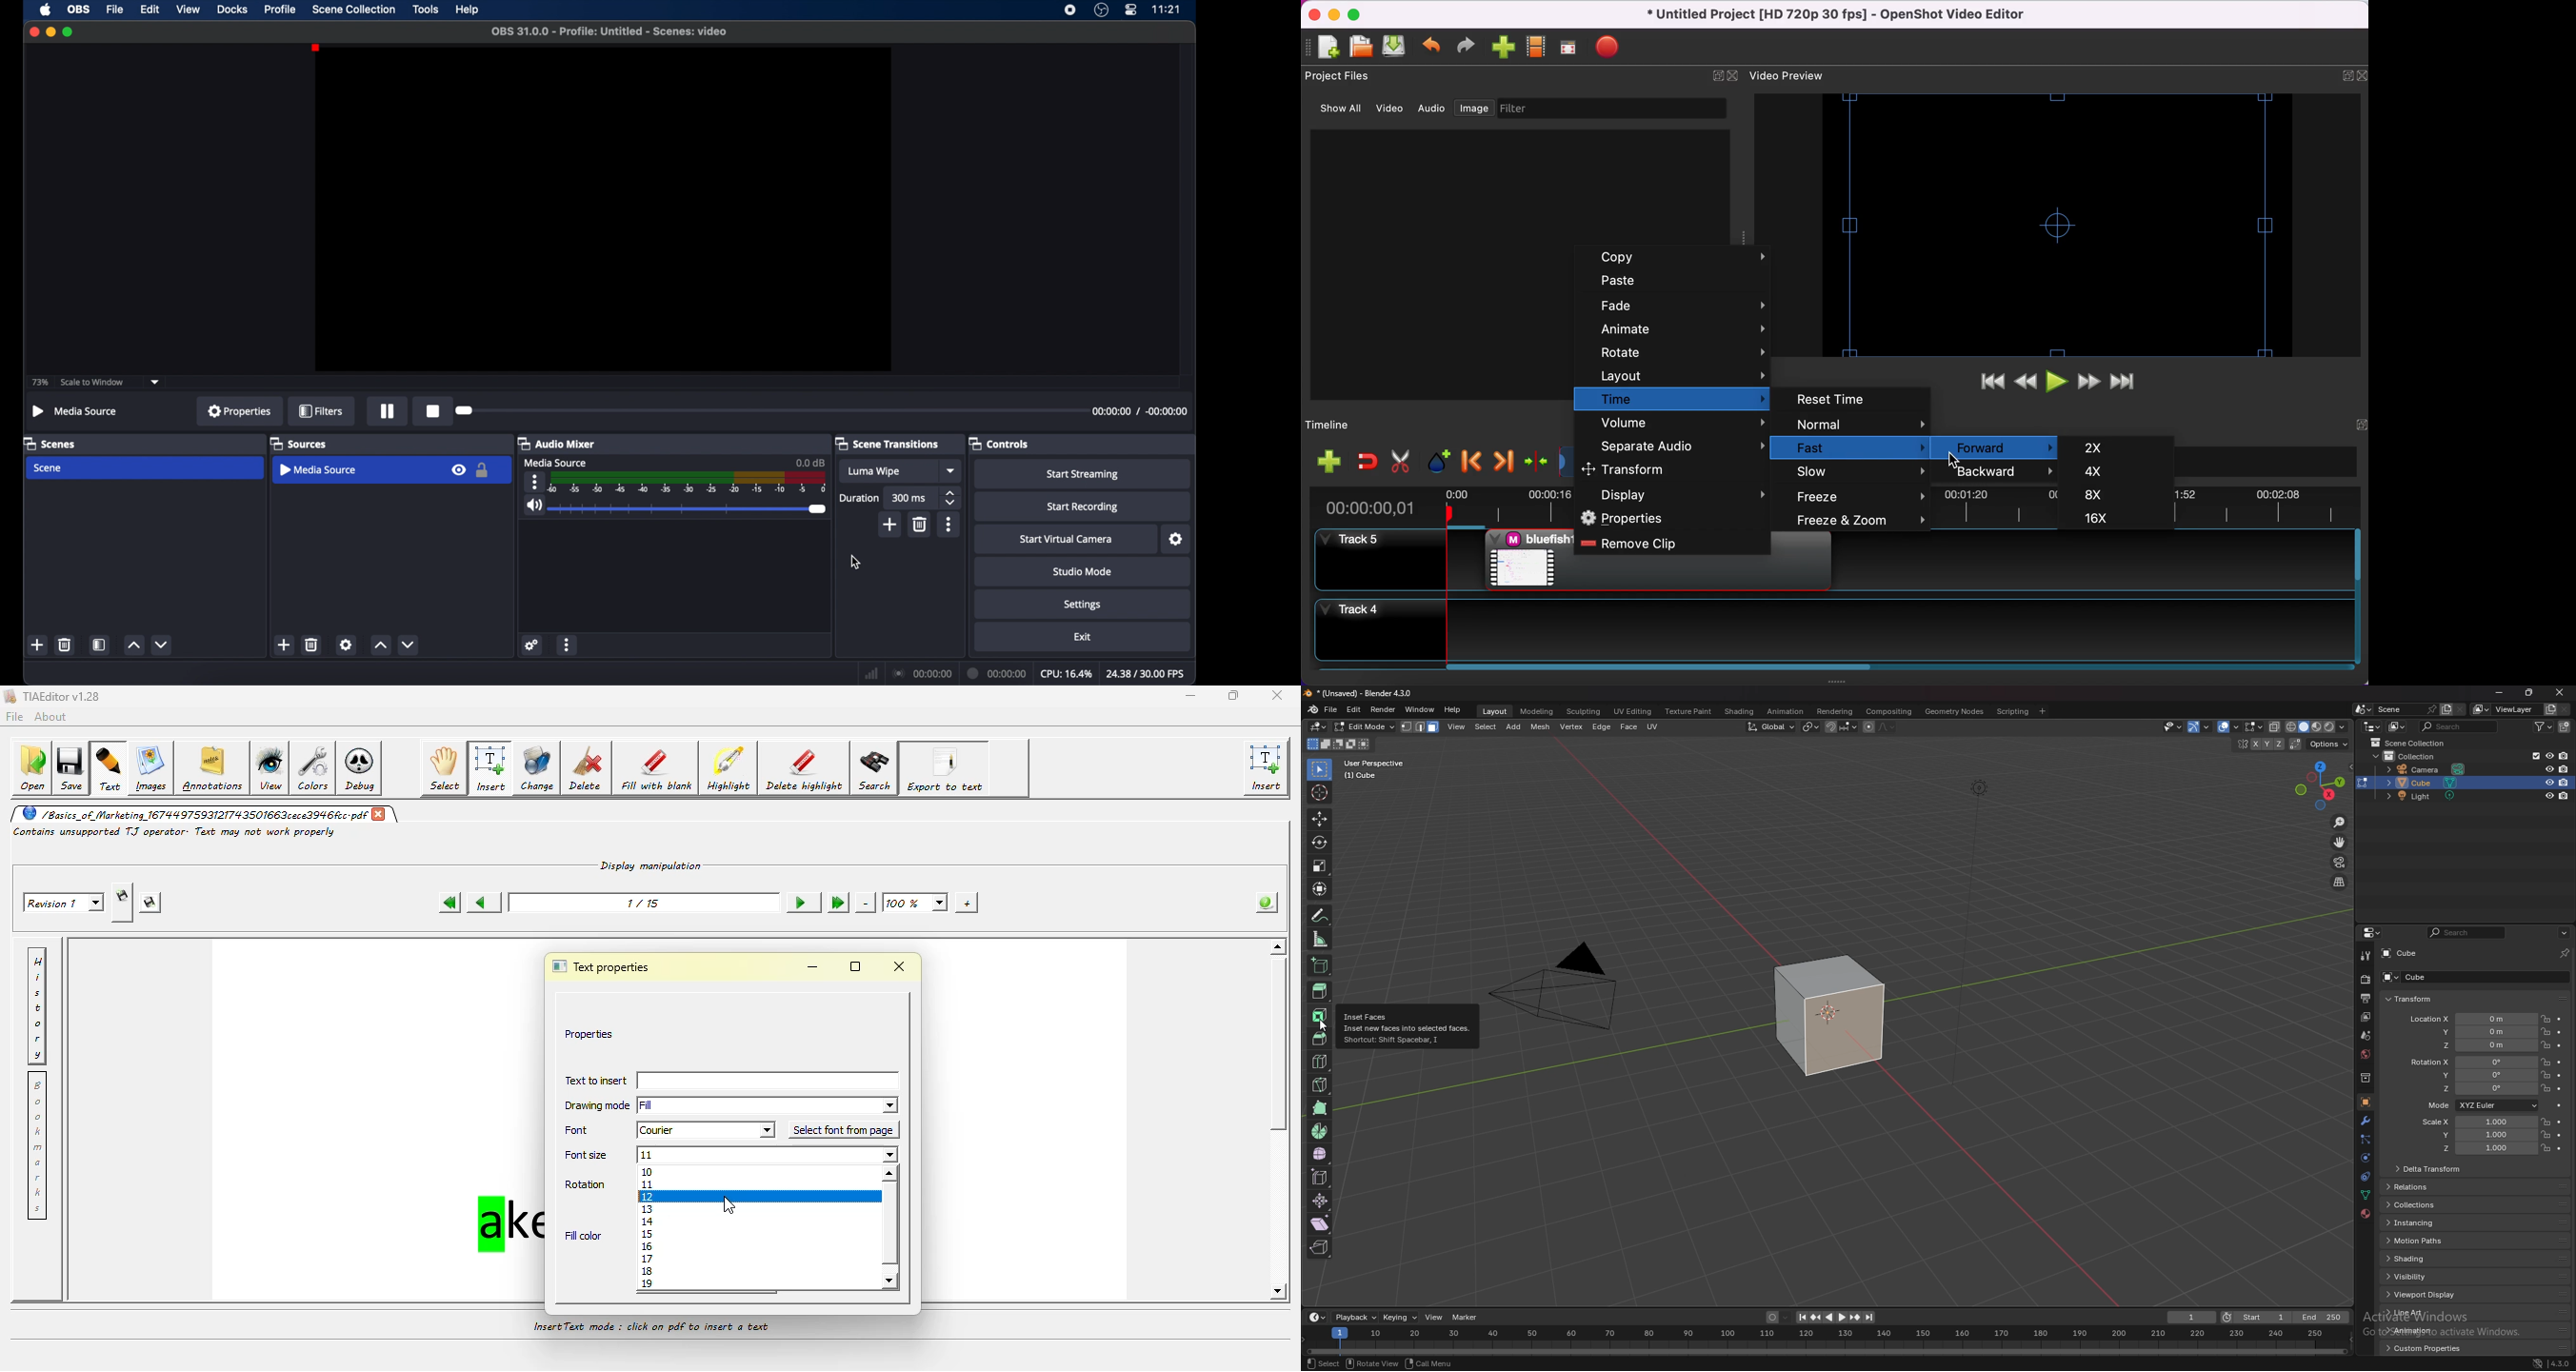  Describe the element at coordinates (1331, 709) in the screenshot. I see `file` at that location.